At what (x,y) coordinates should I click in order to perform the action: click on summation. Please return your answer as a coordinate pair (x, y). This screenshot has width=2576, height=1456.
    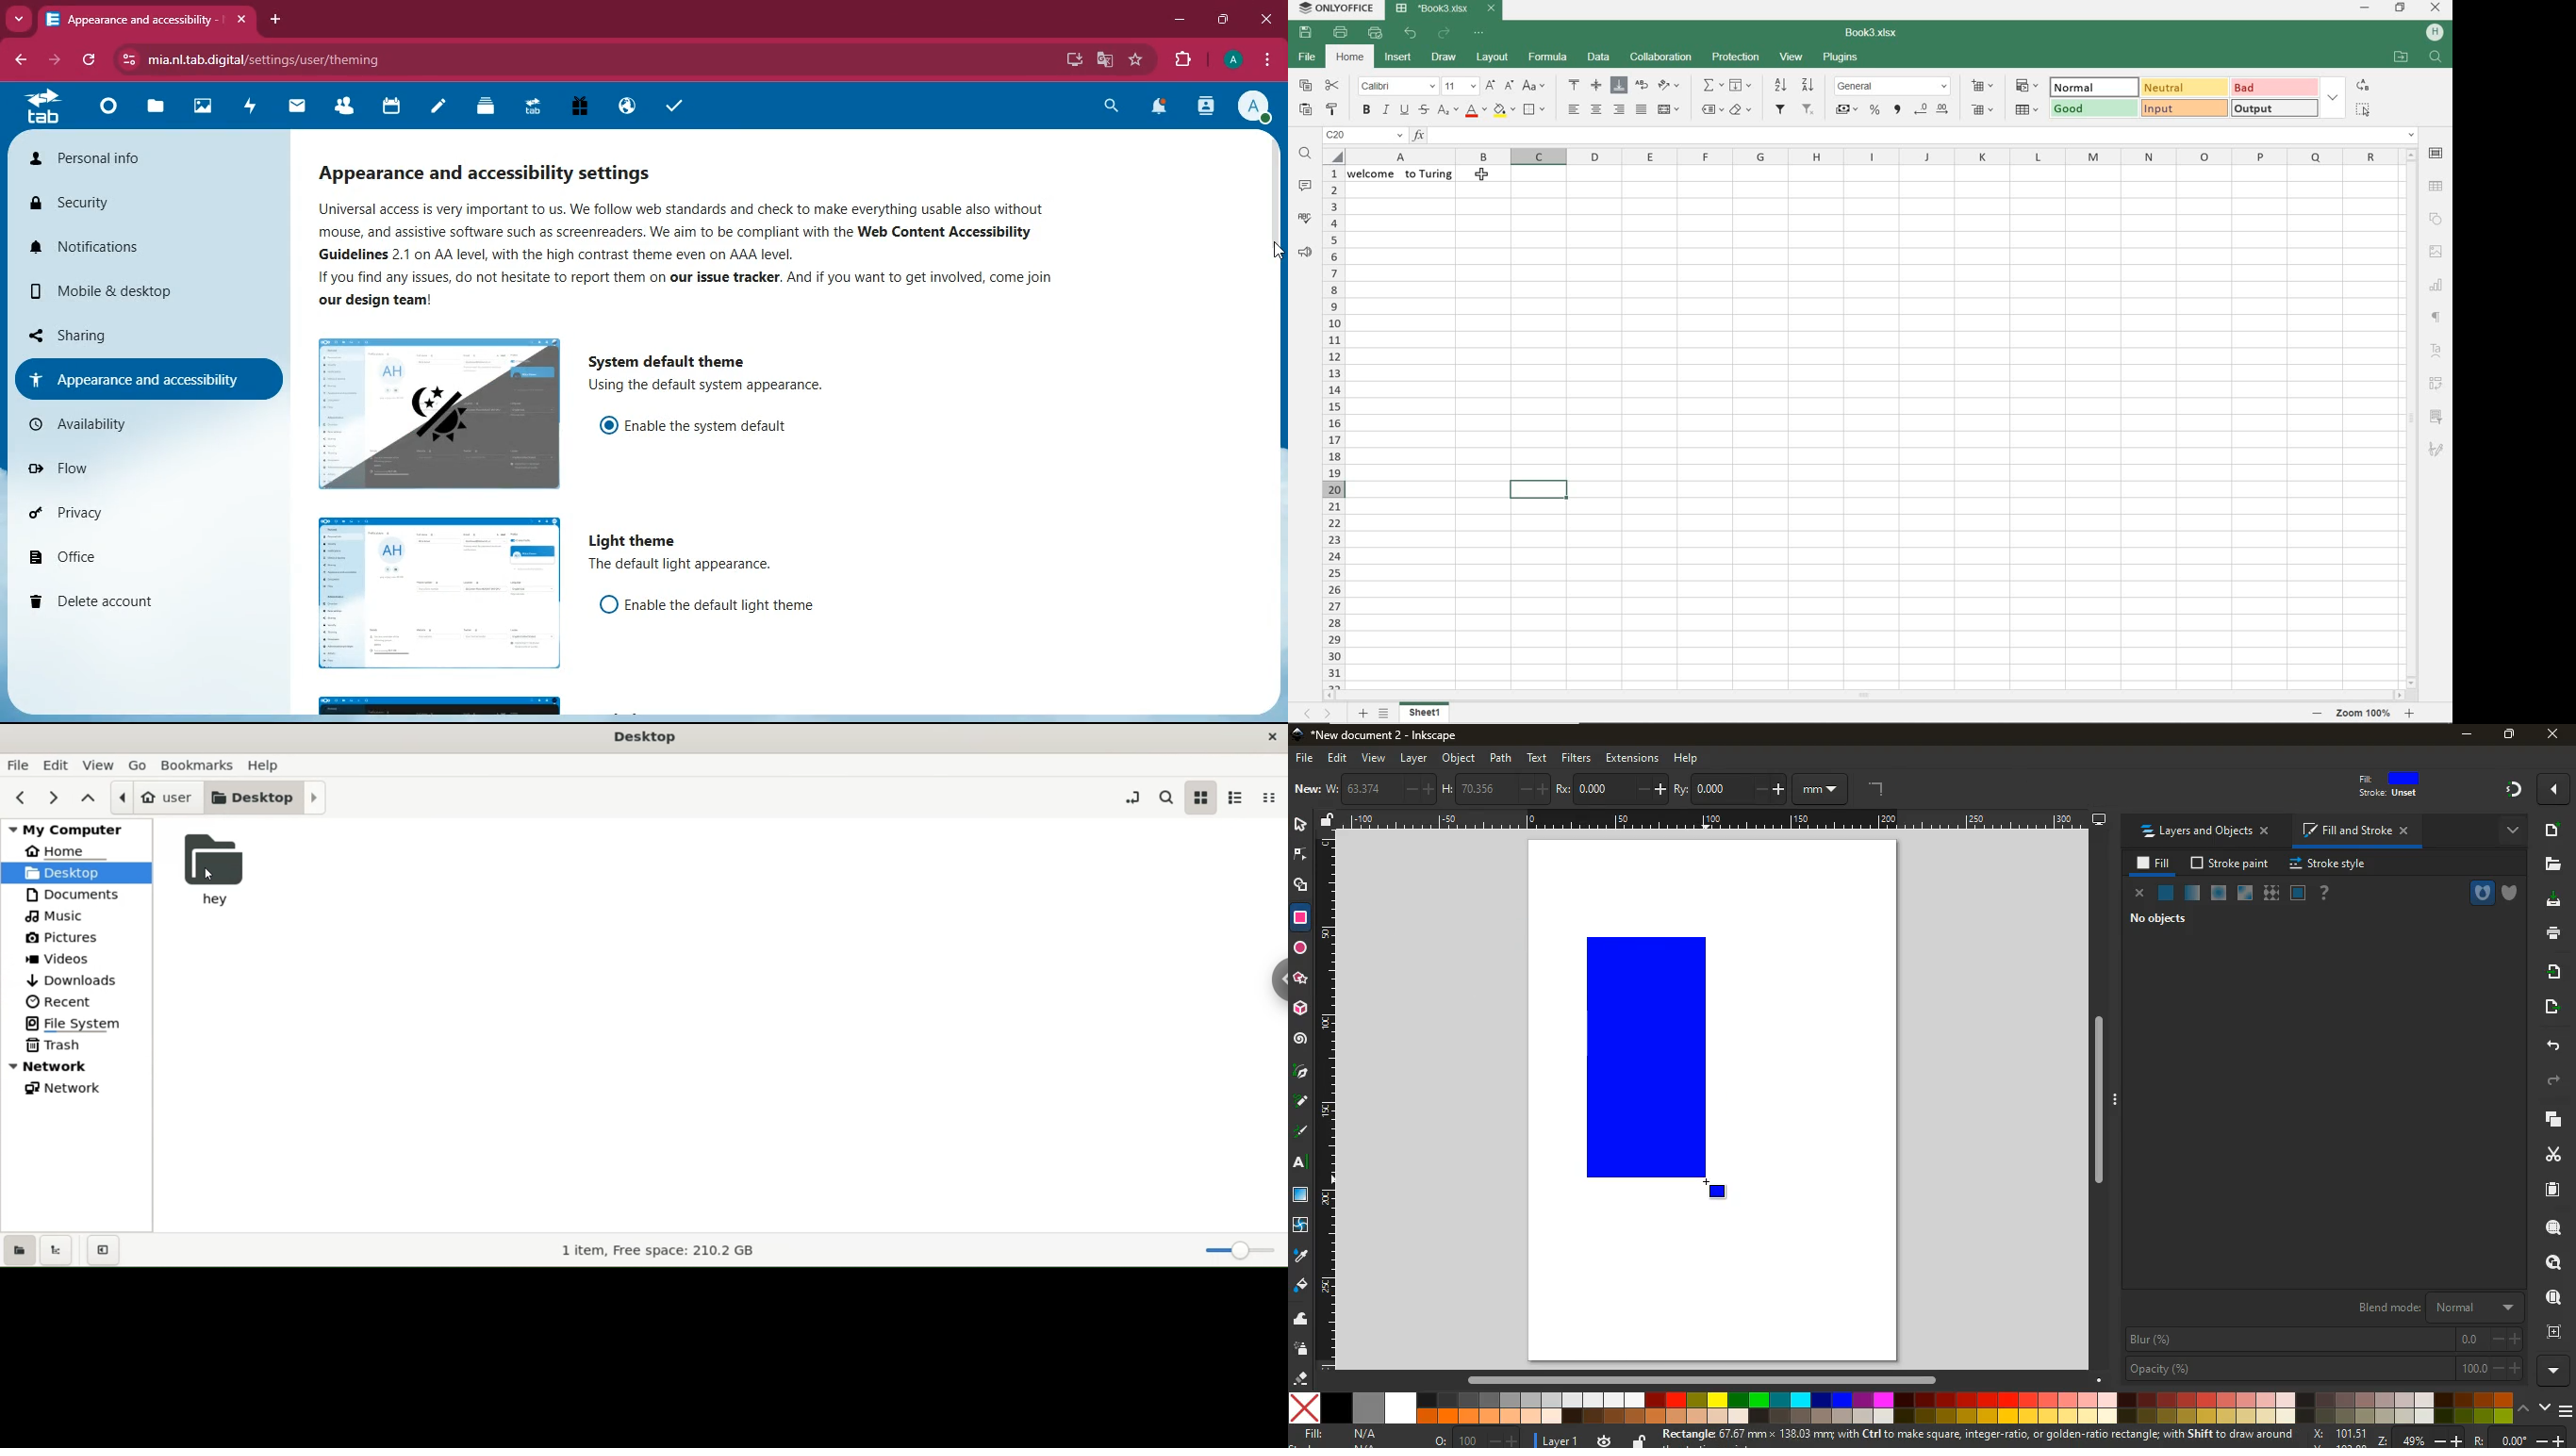
    Looking at the image, I should click on (1711, 87).